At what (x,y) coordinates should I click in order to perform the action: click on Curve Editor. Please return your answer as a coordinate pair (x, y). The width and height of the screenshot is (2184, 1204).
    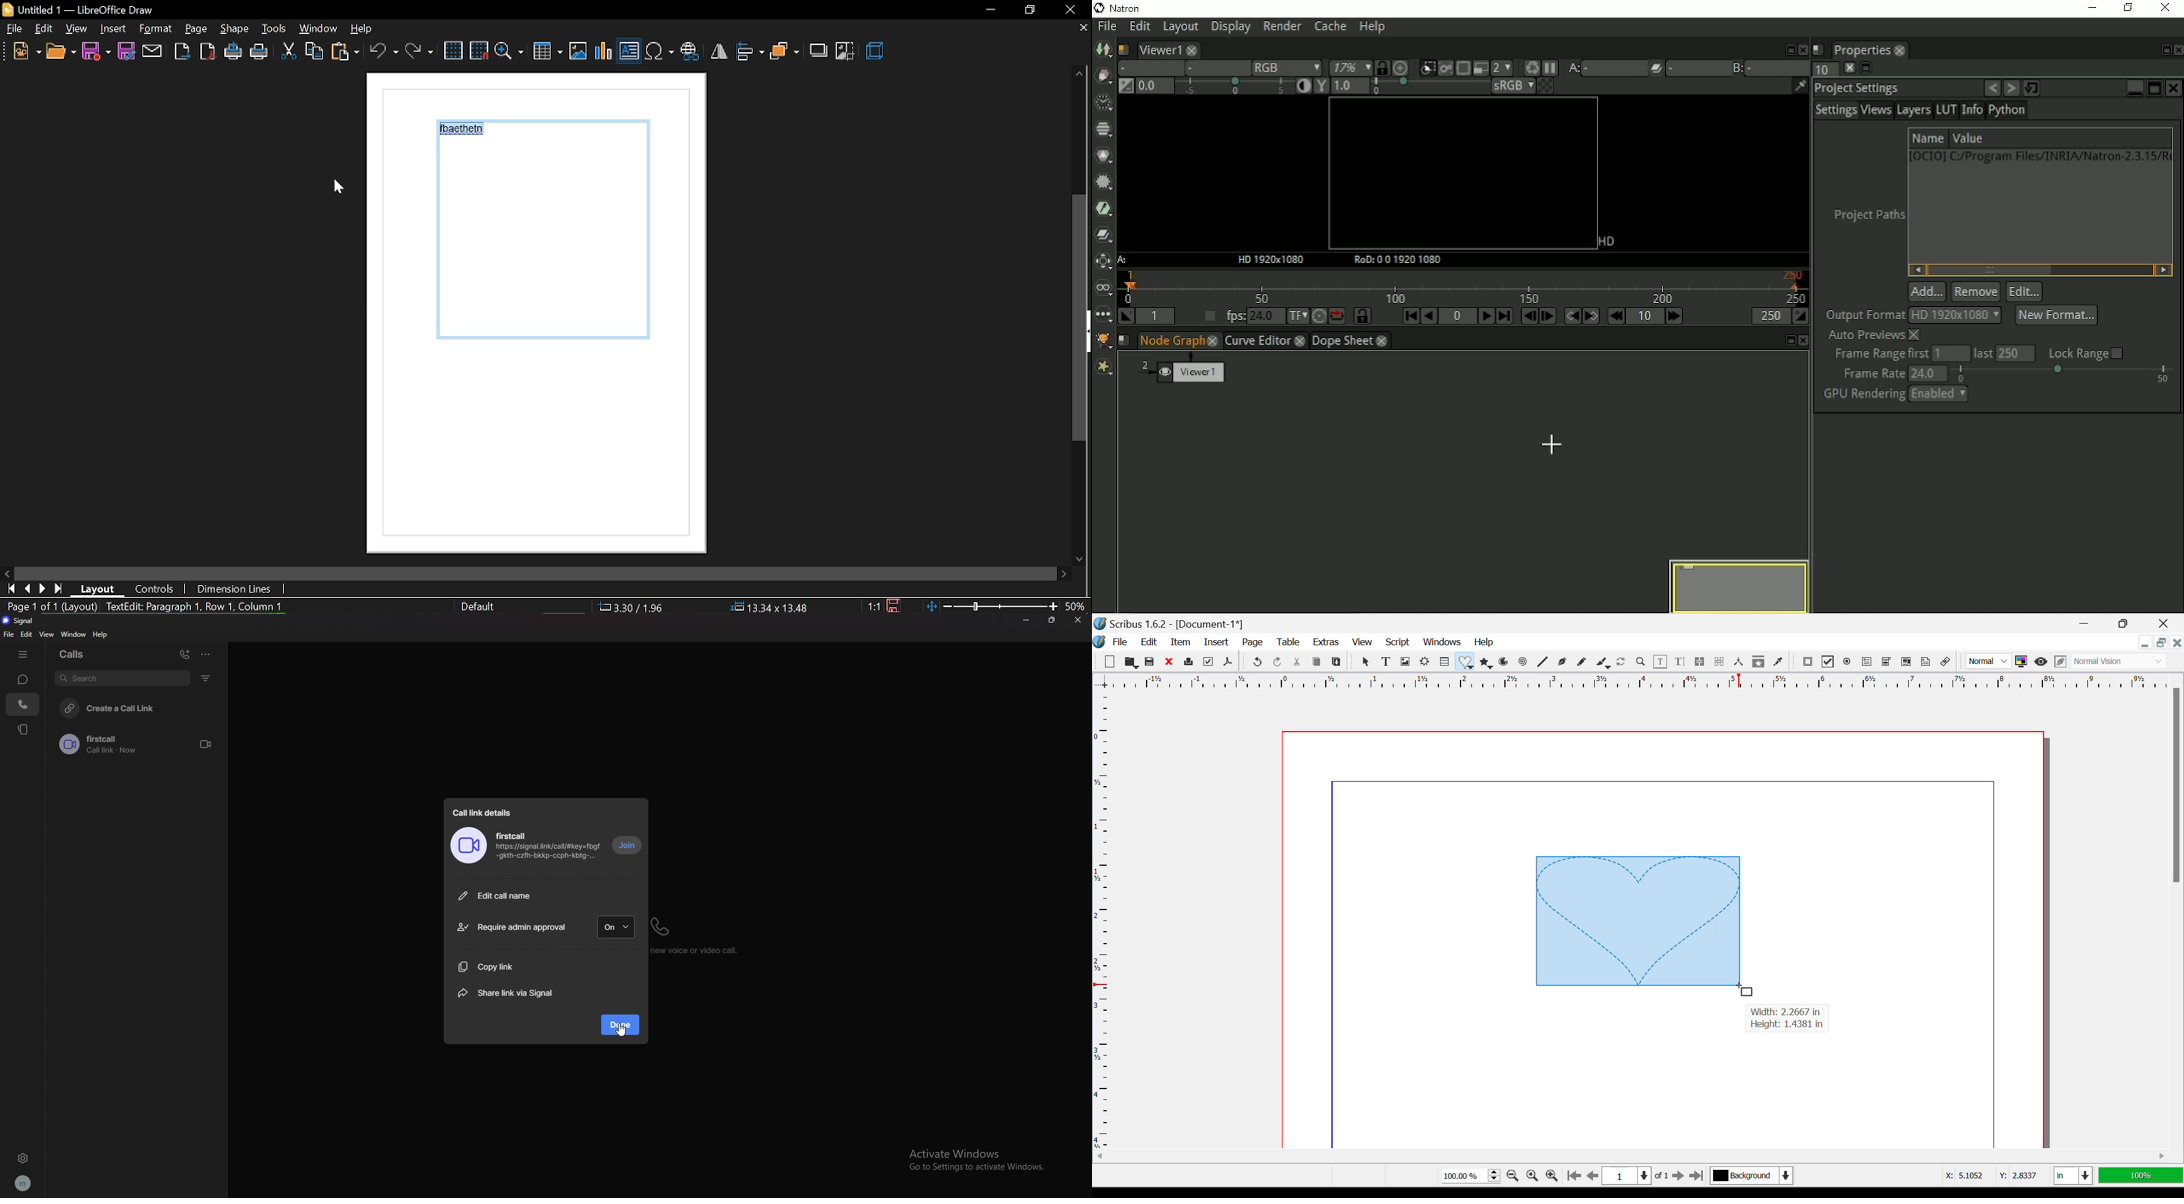
    Looking at the image, I should click on (1265, 341).